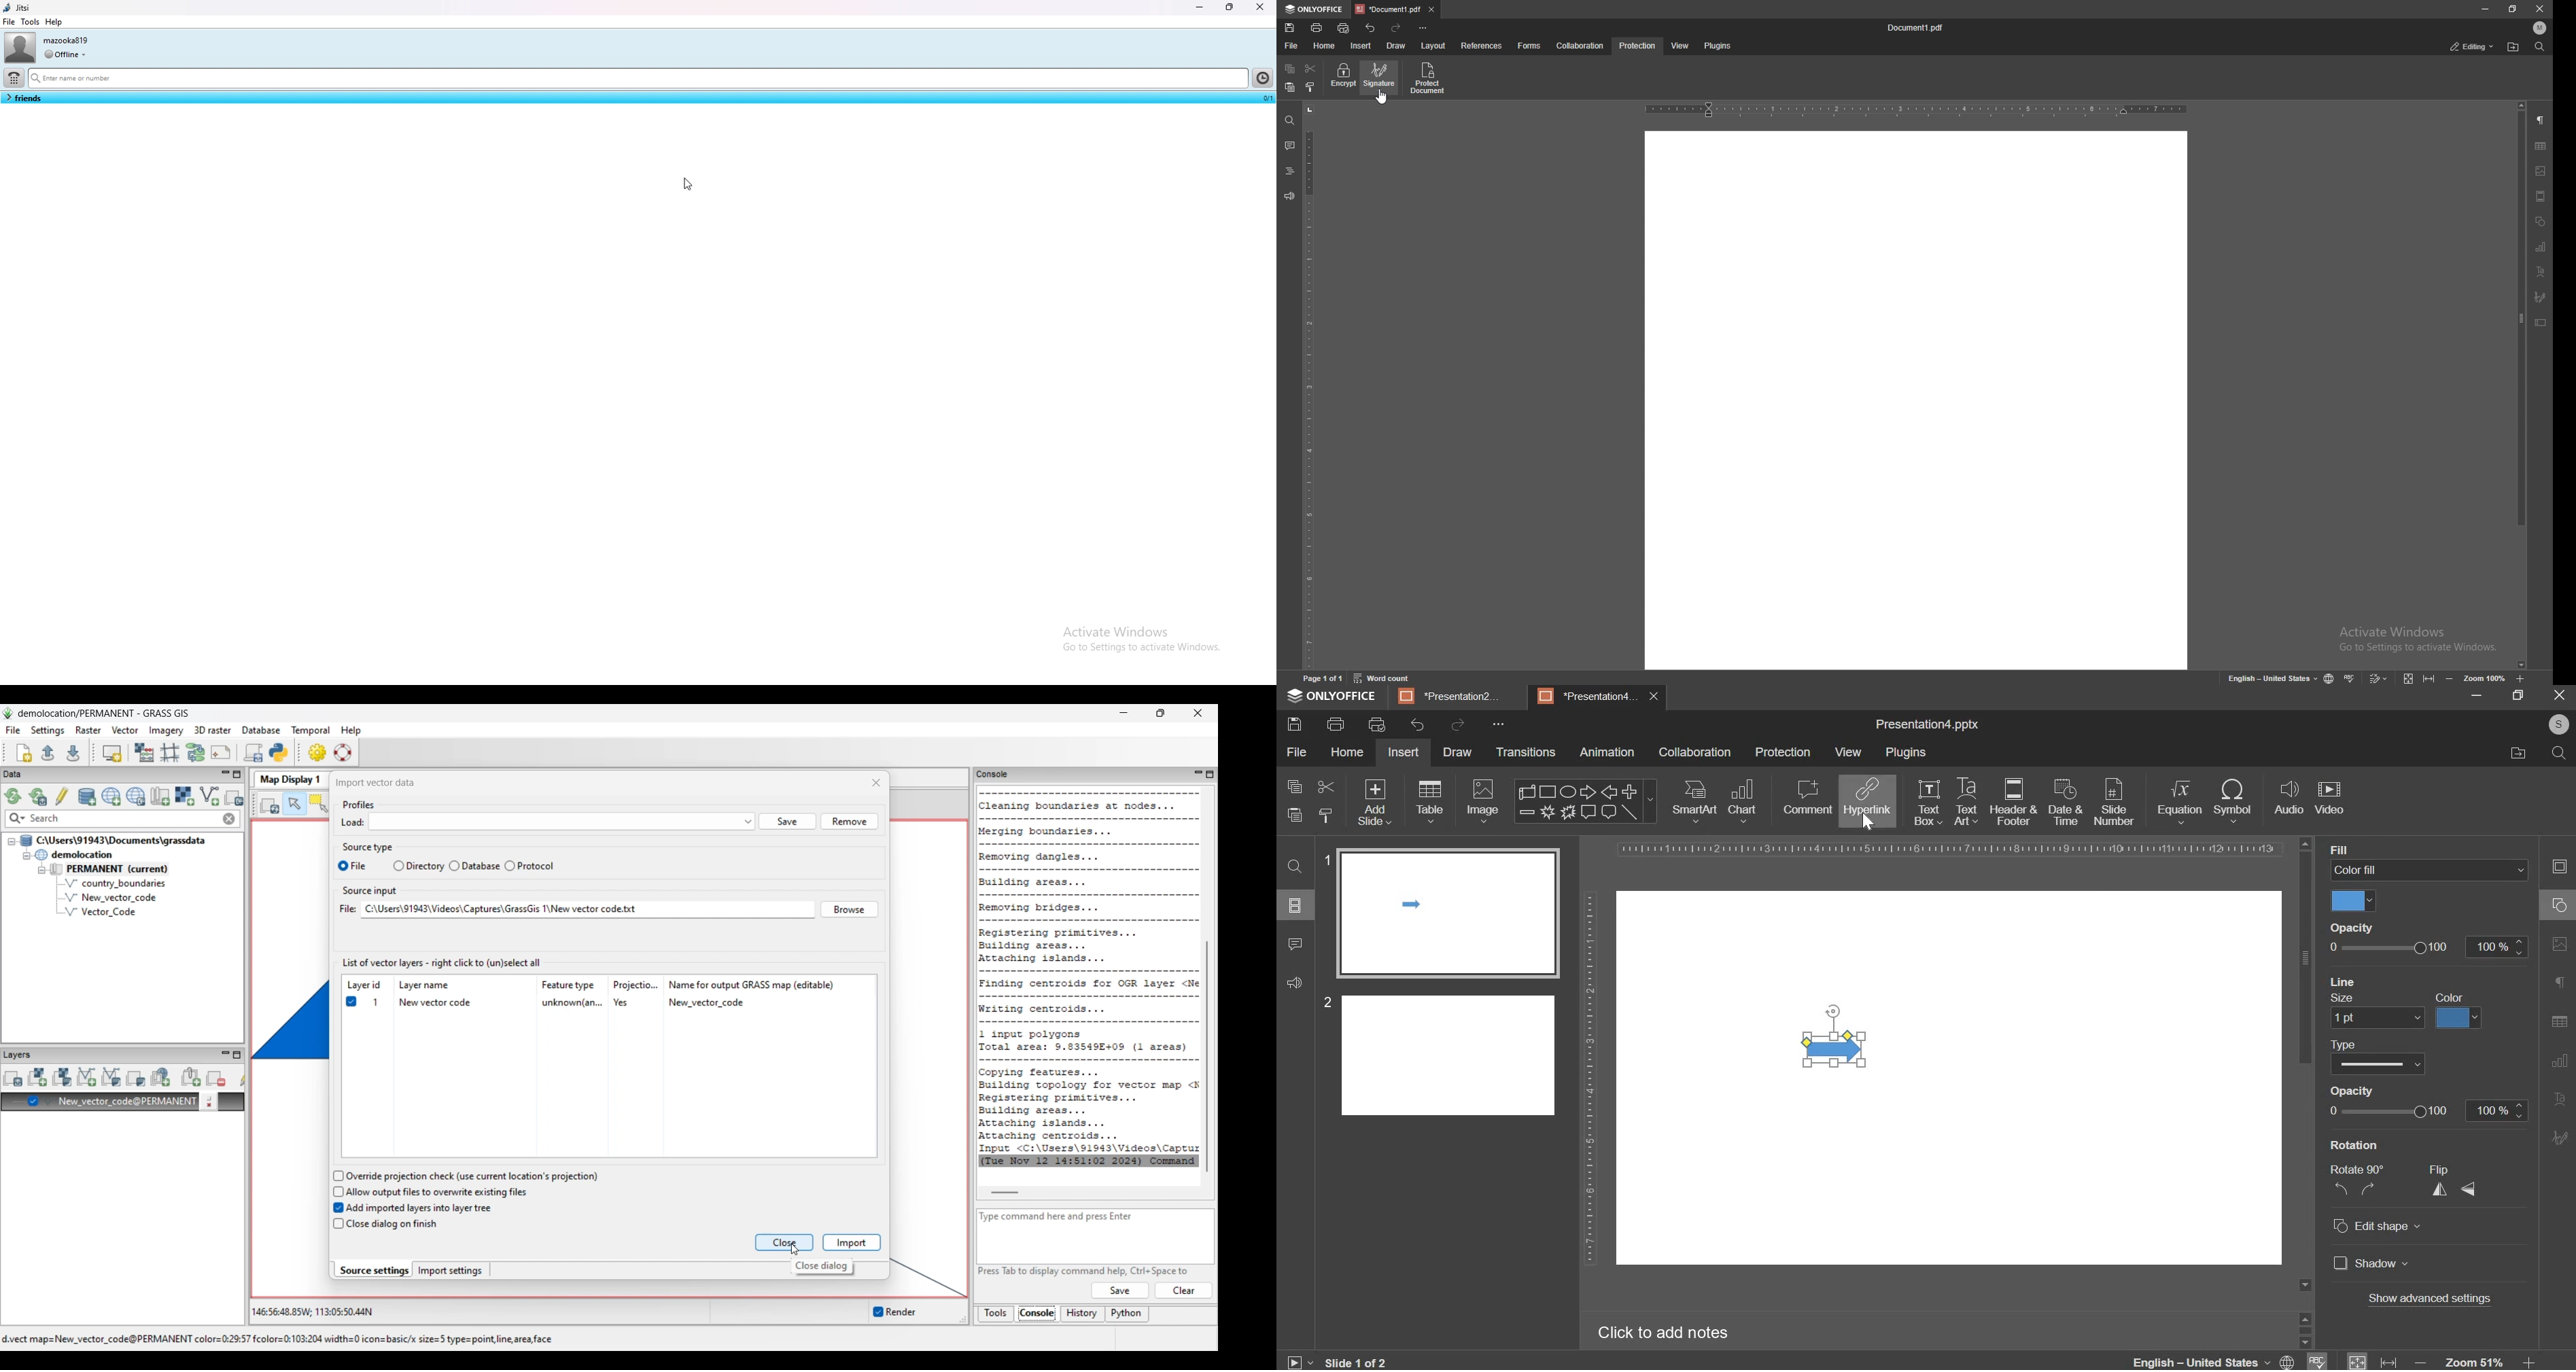 This screenshot has width=2576, height=1372. I want to click on 100 %, so click(2493, 1110).